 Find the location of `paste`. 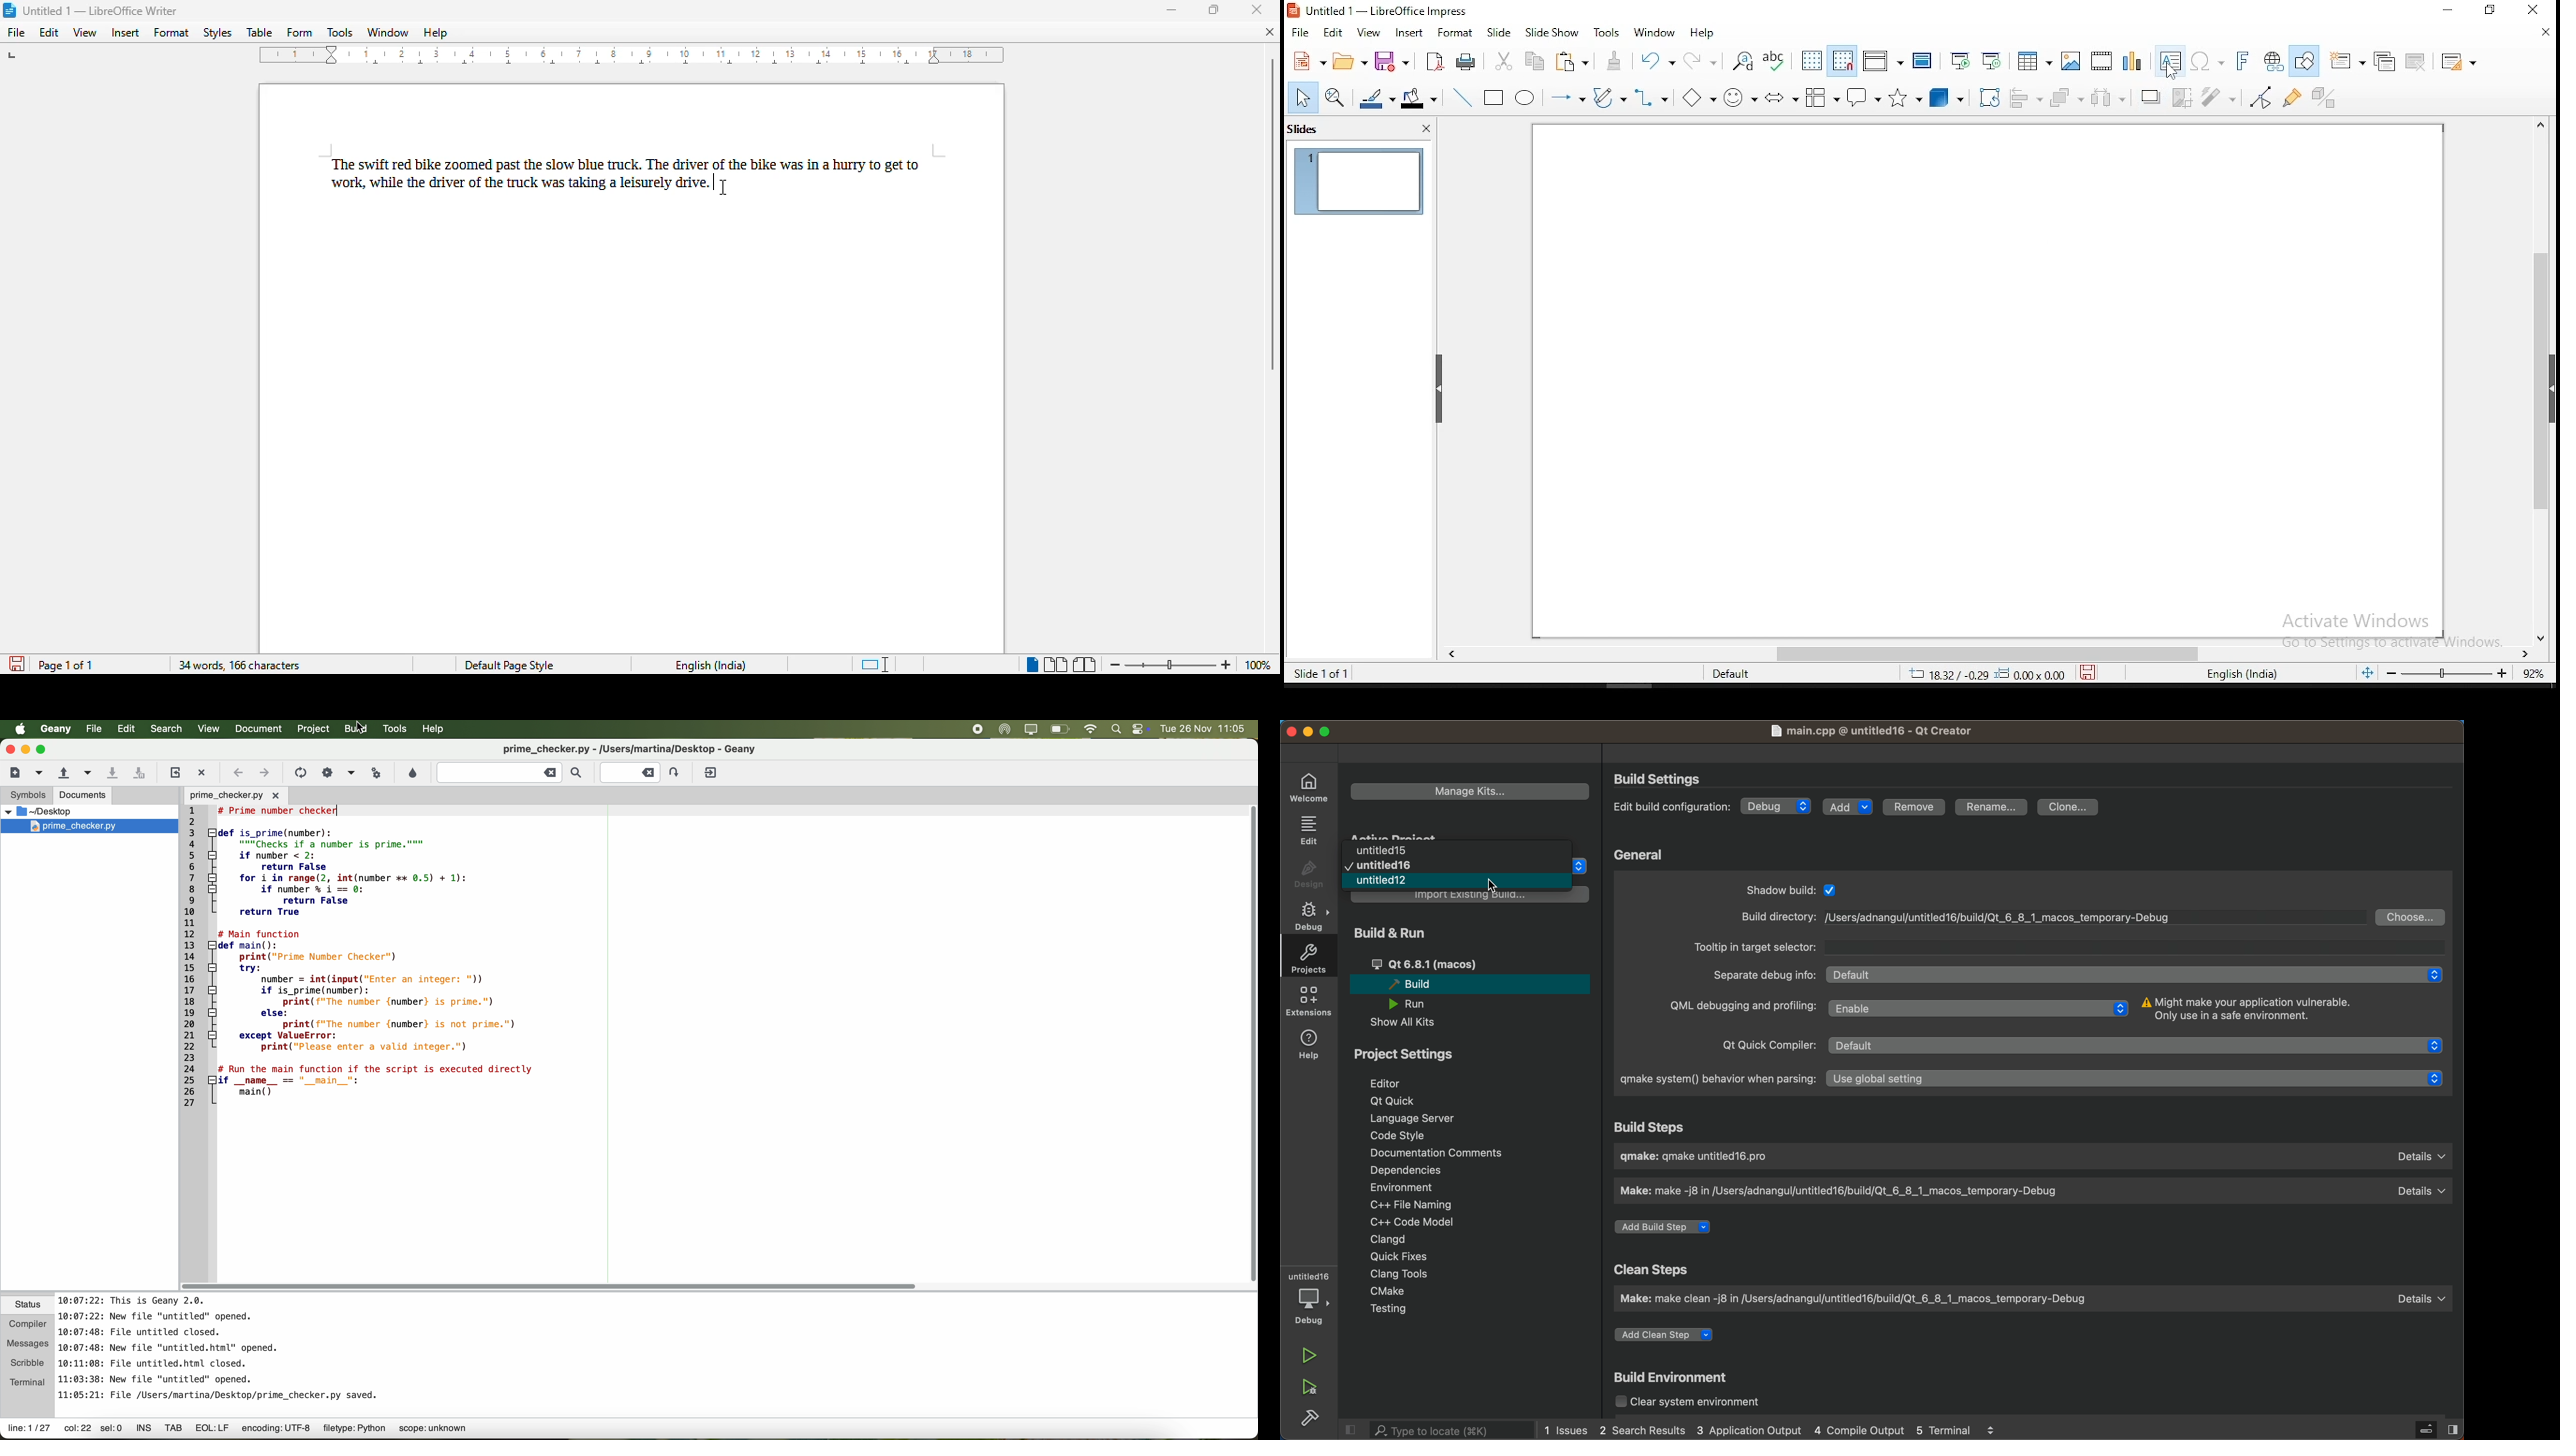

paste is located at coordinates (1571, 61).